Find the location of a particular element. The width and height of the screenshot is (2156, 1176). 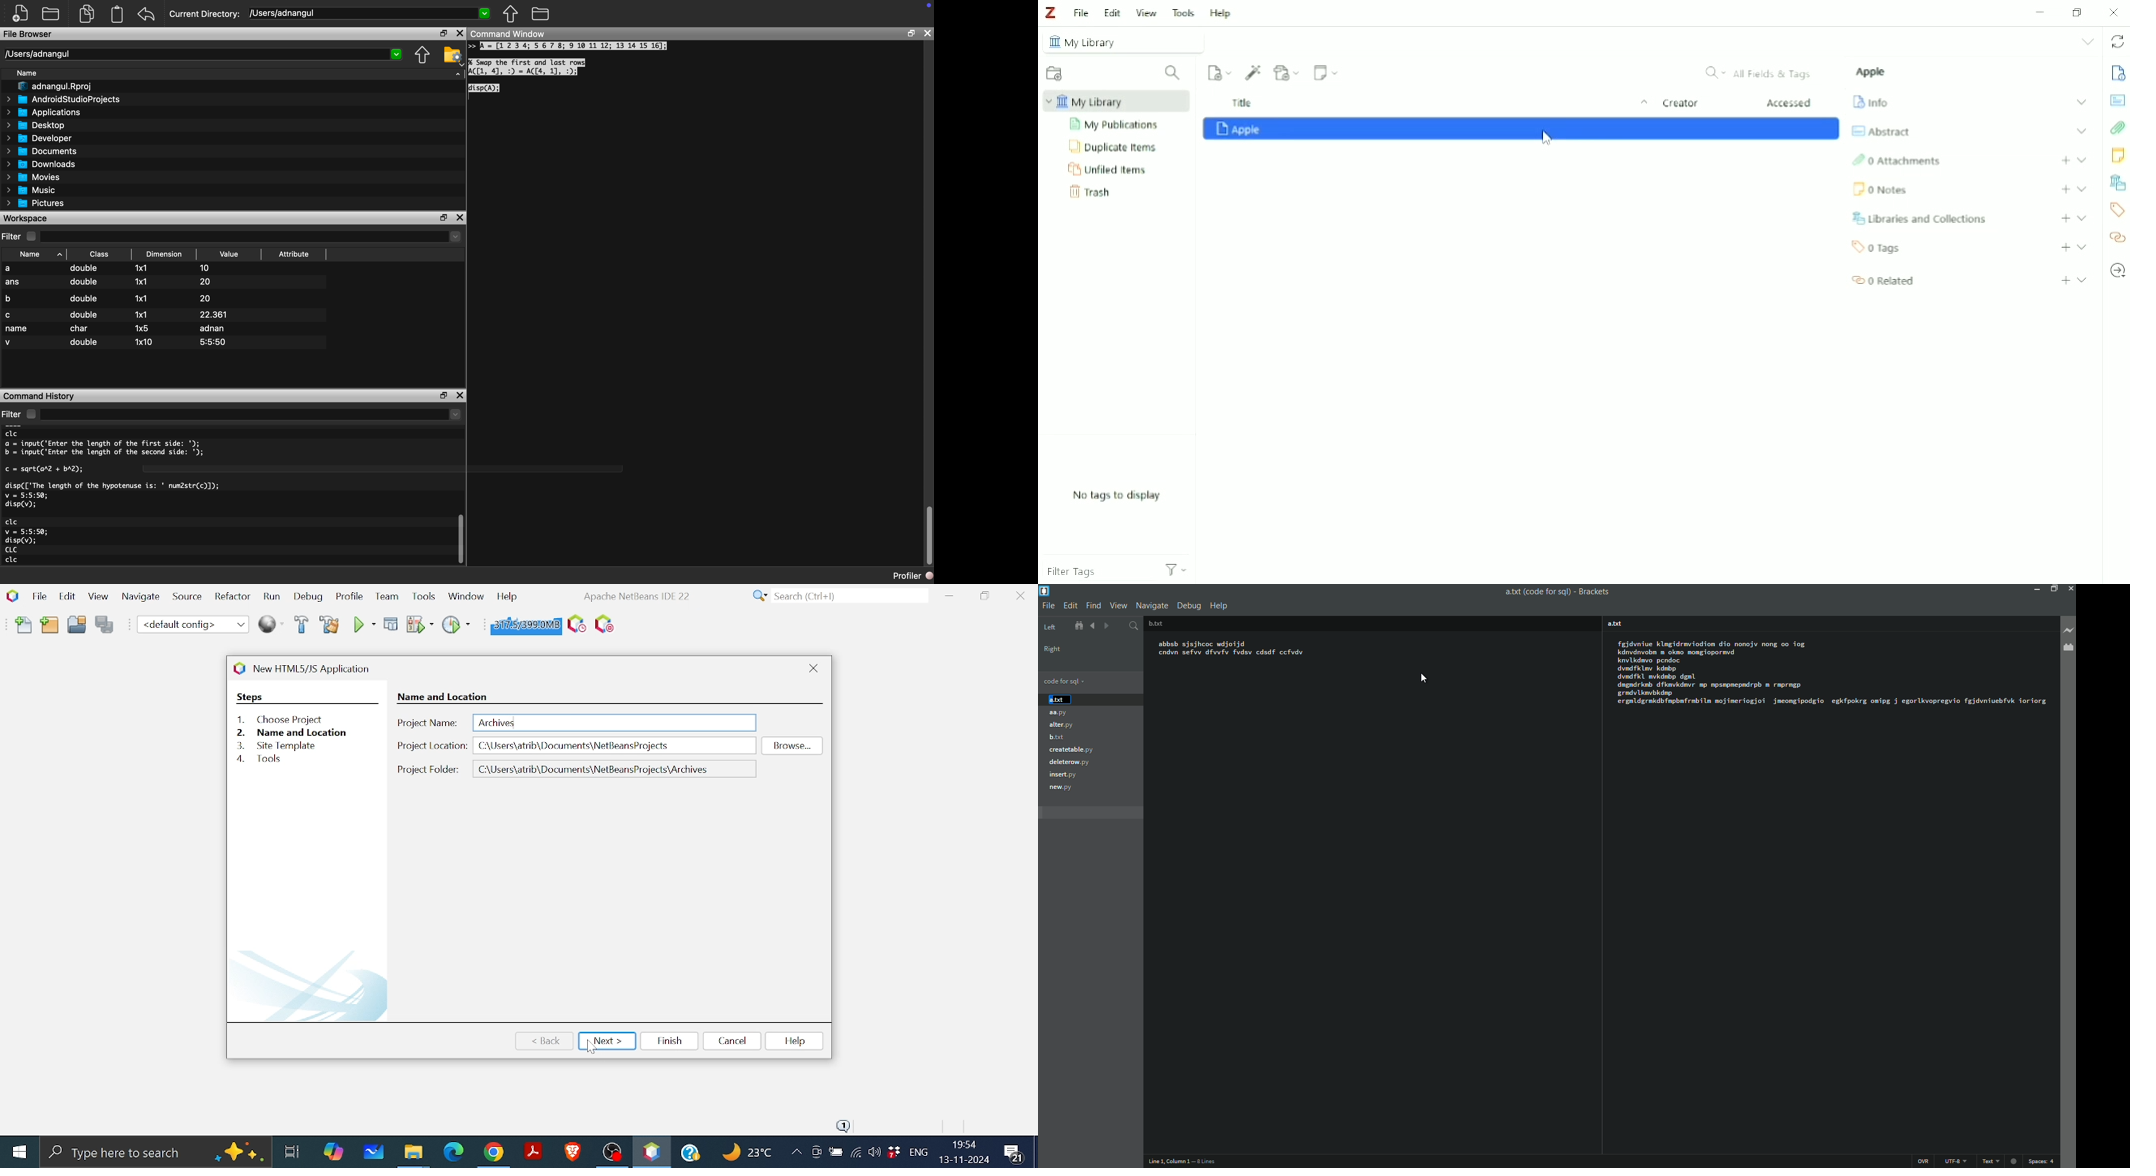

> Music is located at coordinates (31, 190).